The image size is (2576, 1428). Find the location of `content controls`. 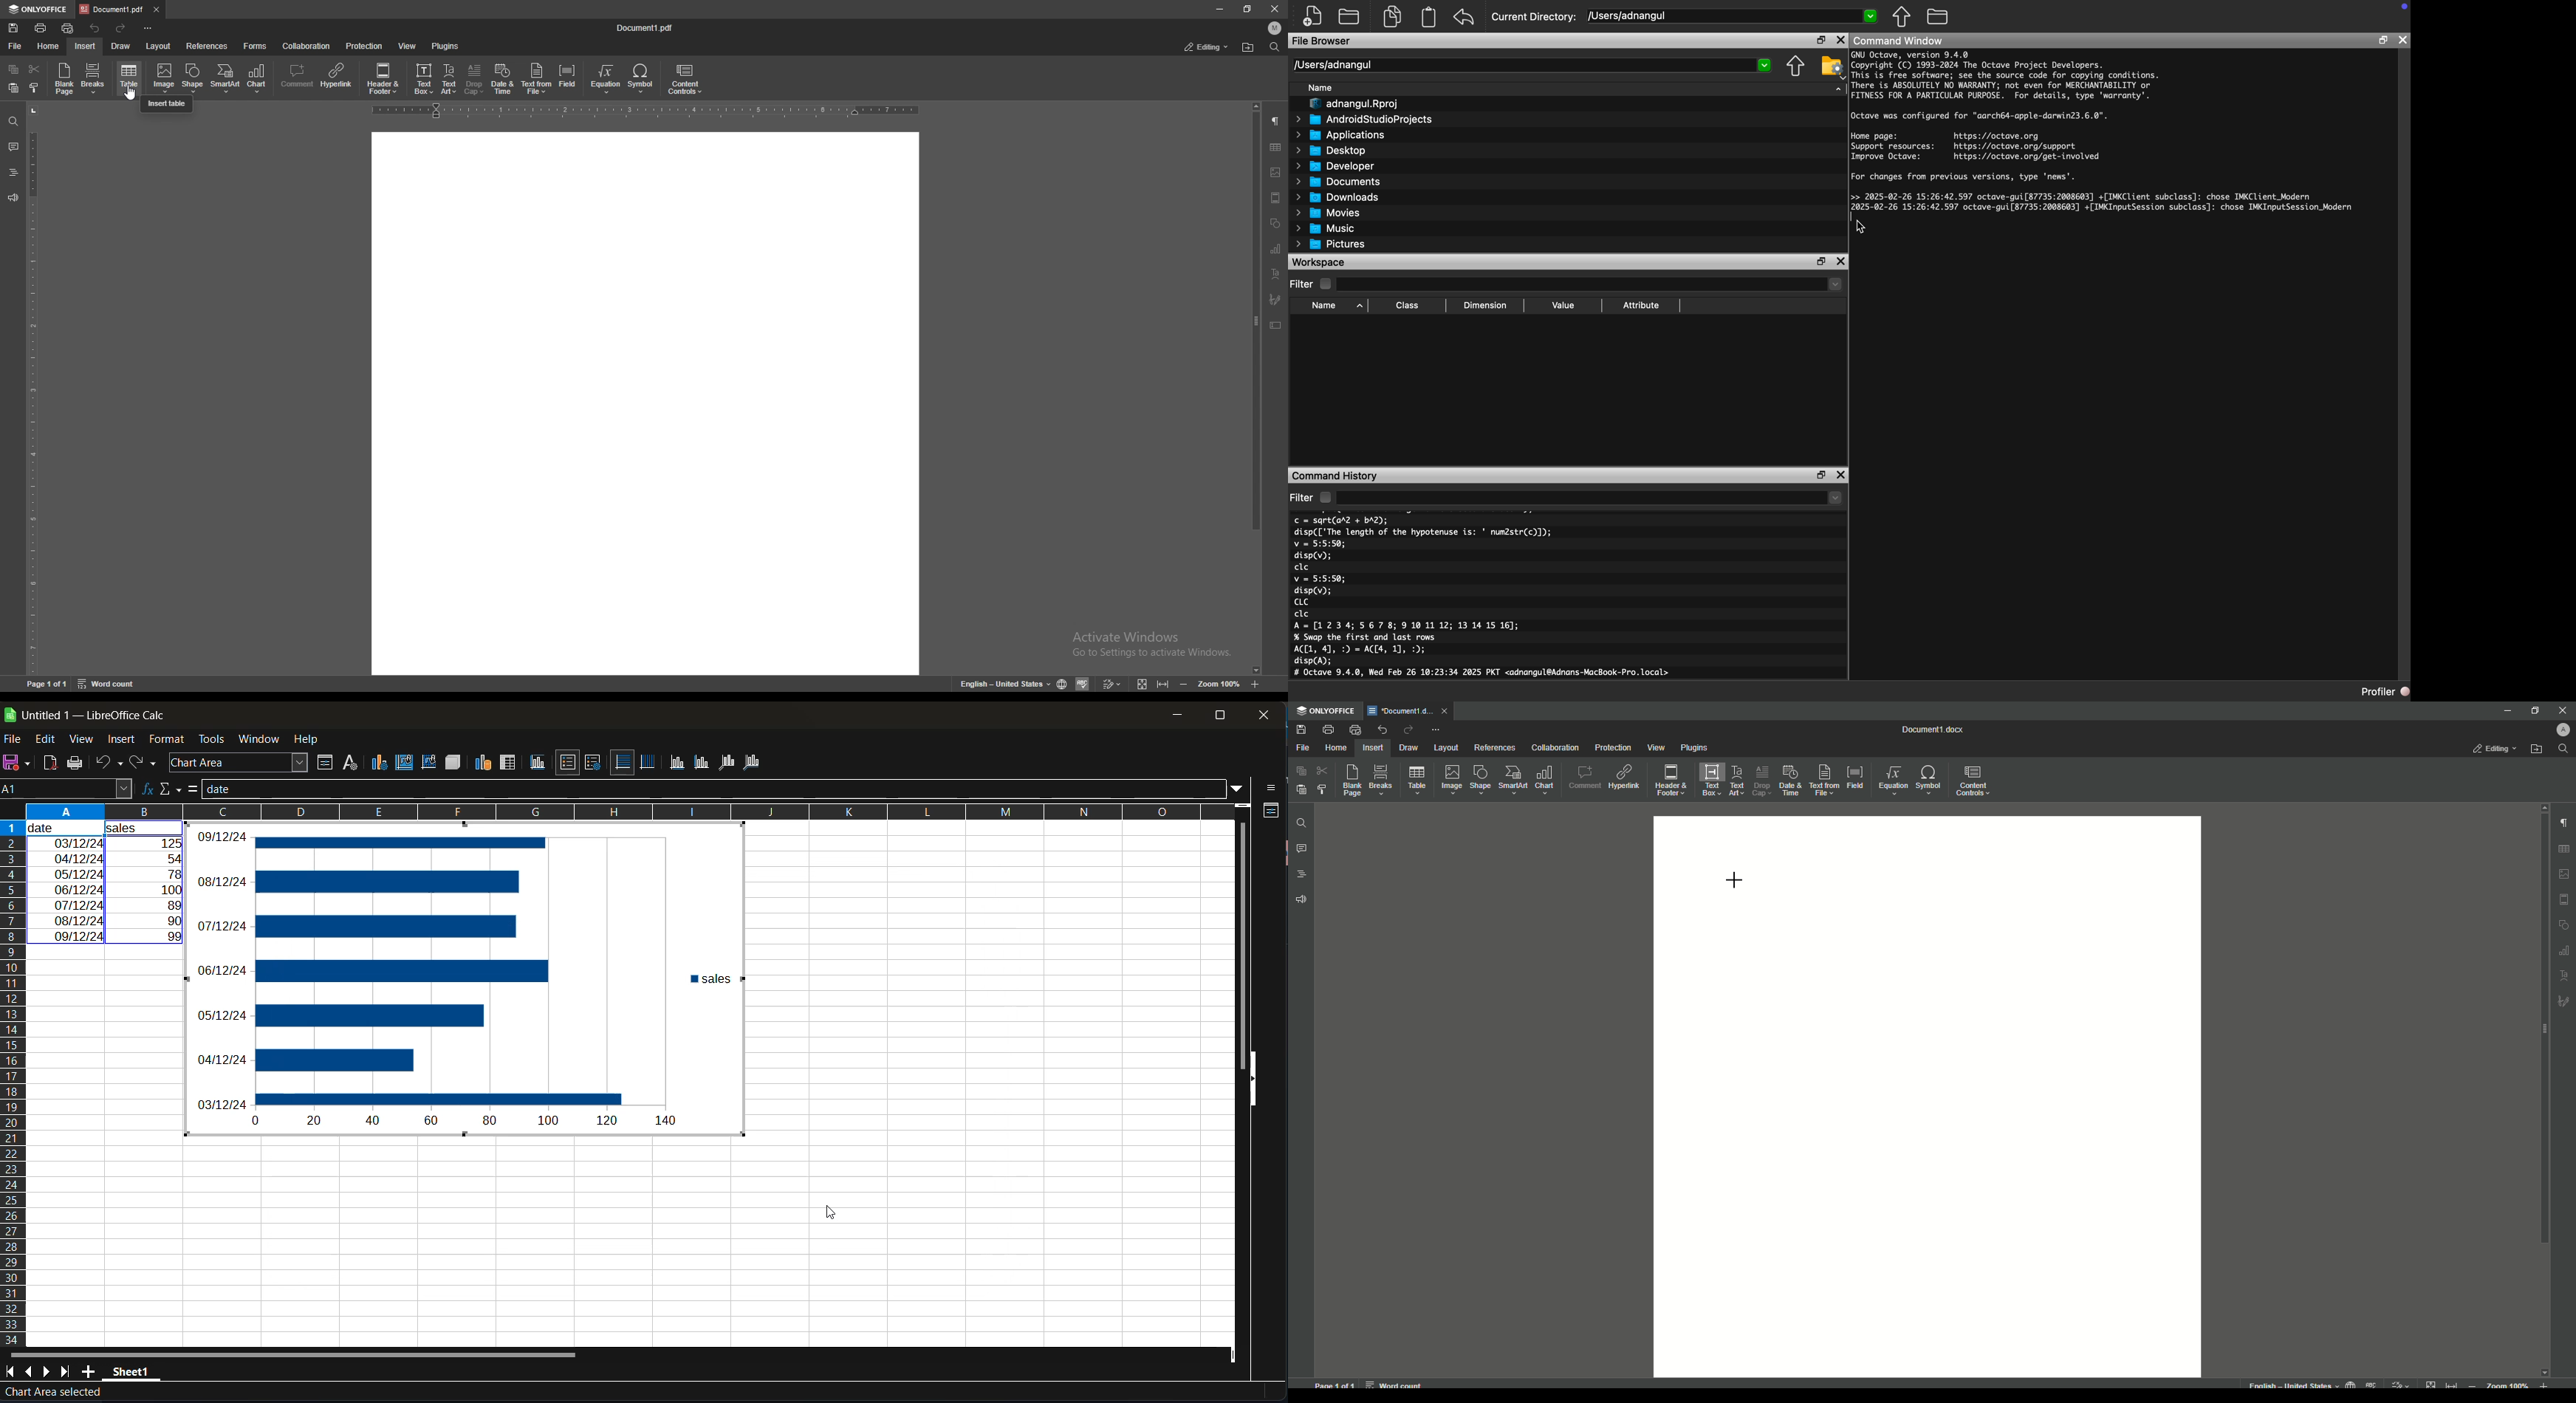

content controls is located at coordinates (686, 80).